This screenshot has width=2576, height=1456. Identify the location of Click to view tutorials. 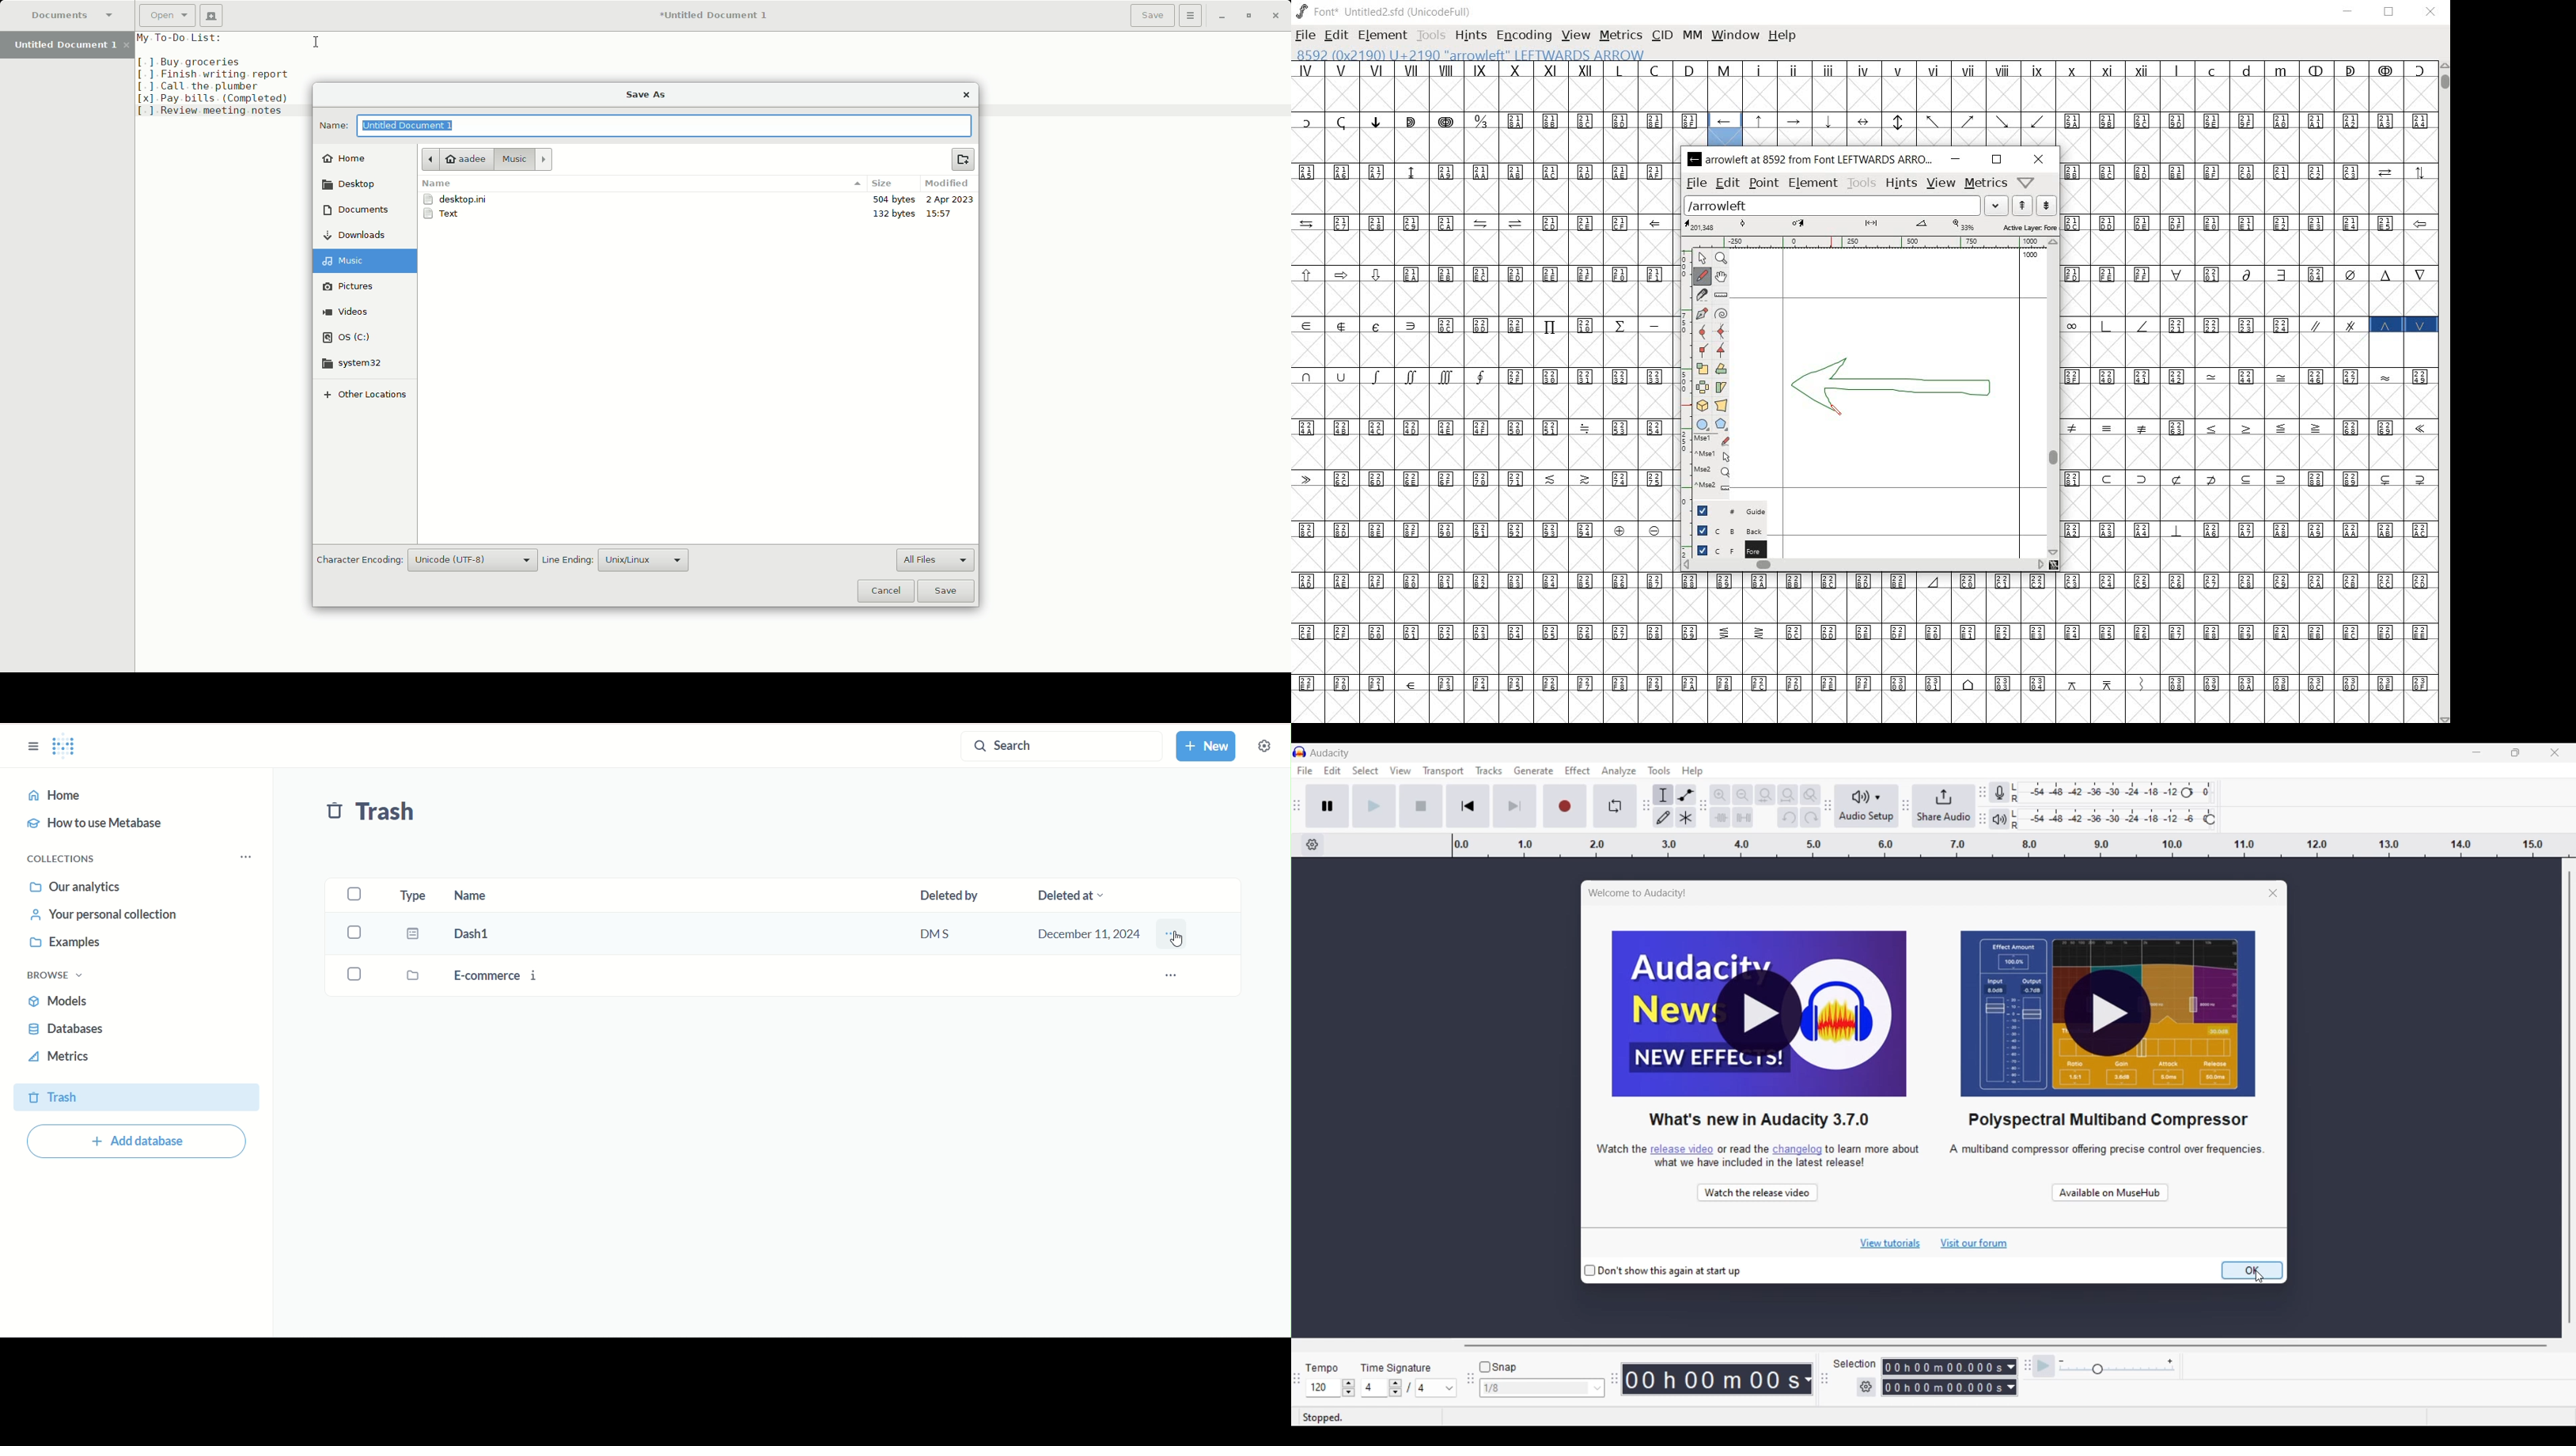
(1890, 1244).